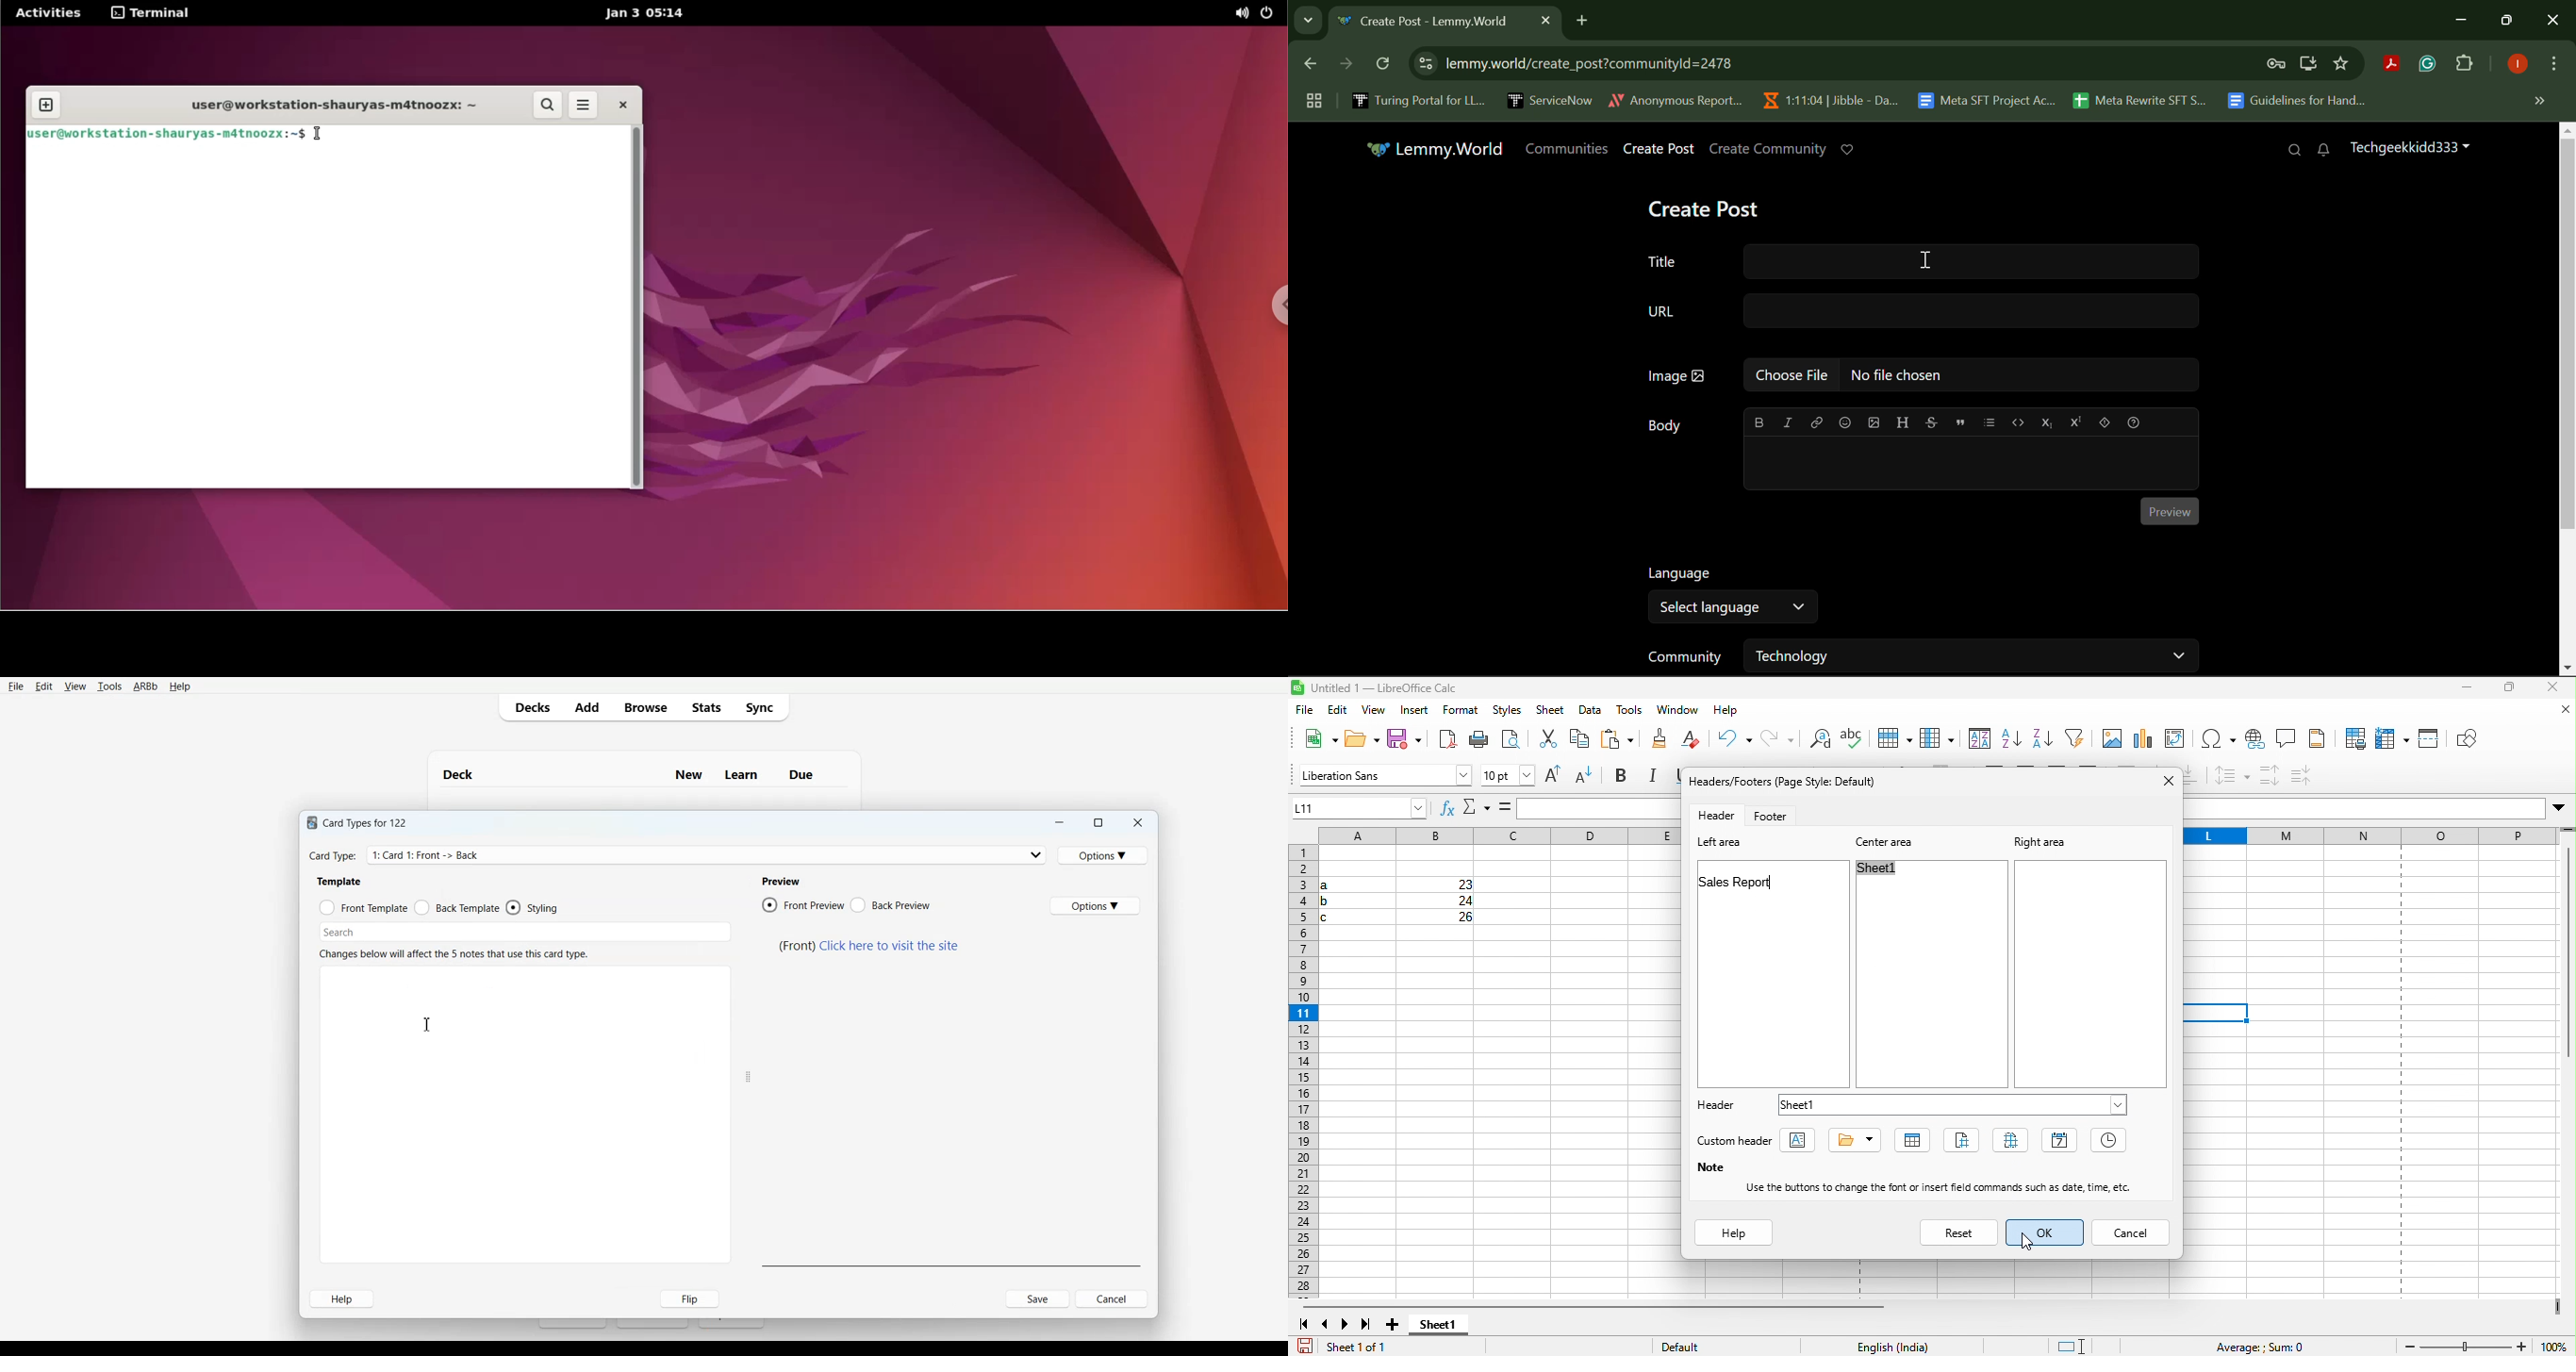 The image size is (2576, 1372). Describe the element at coordinates (15, 686) in the screenshot. I see `File` at that location.